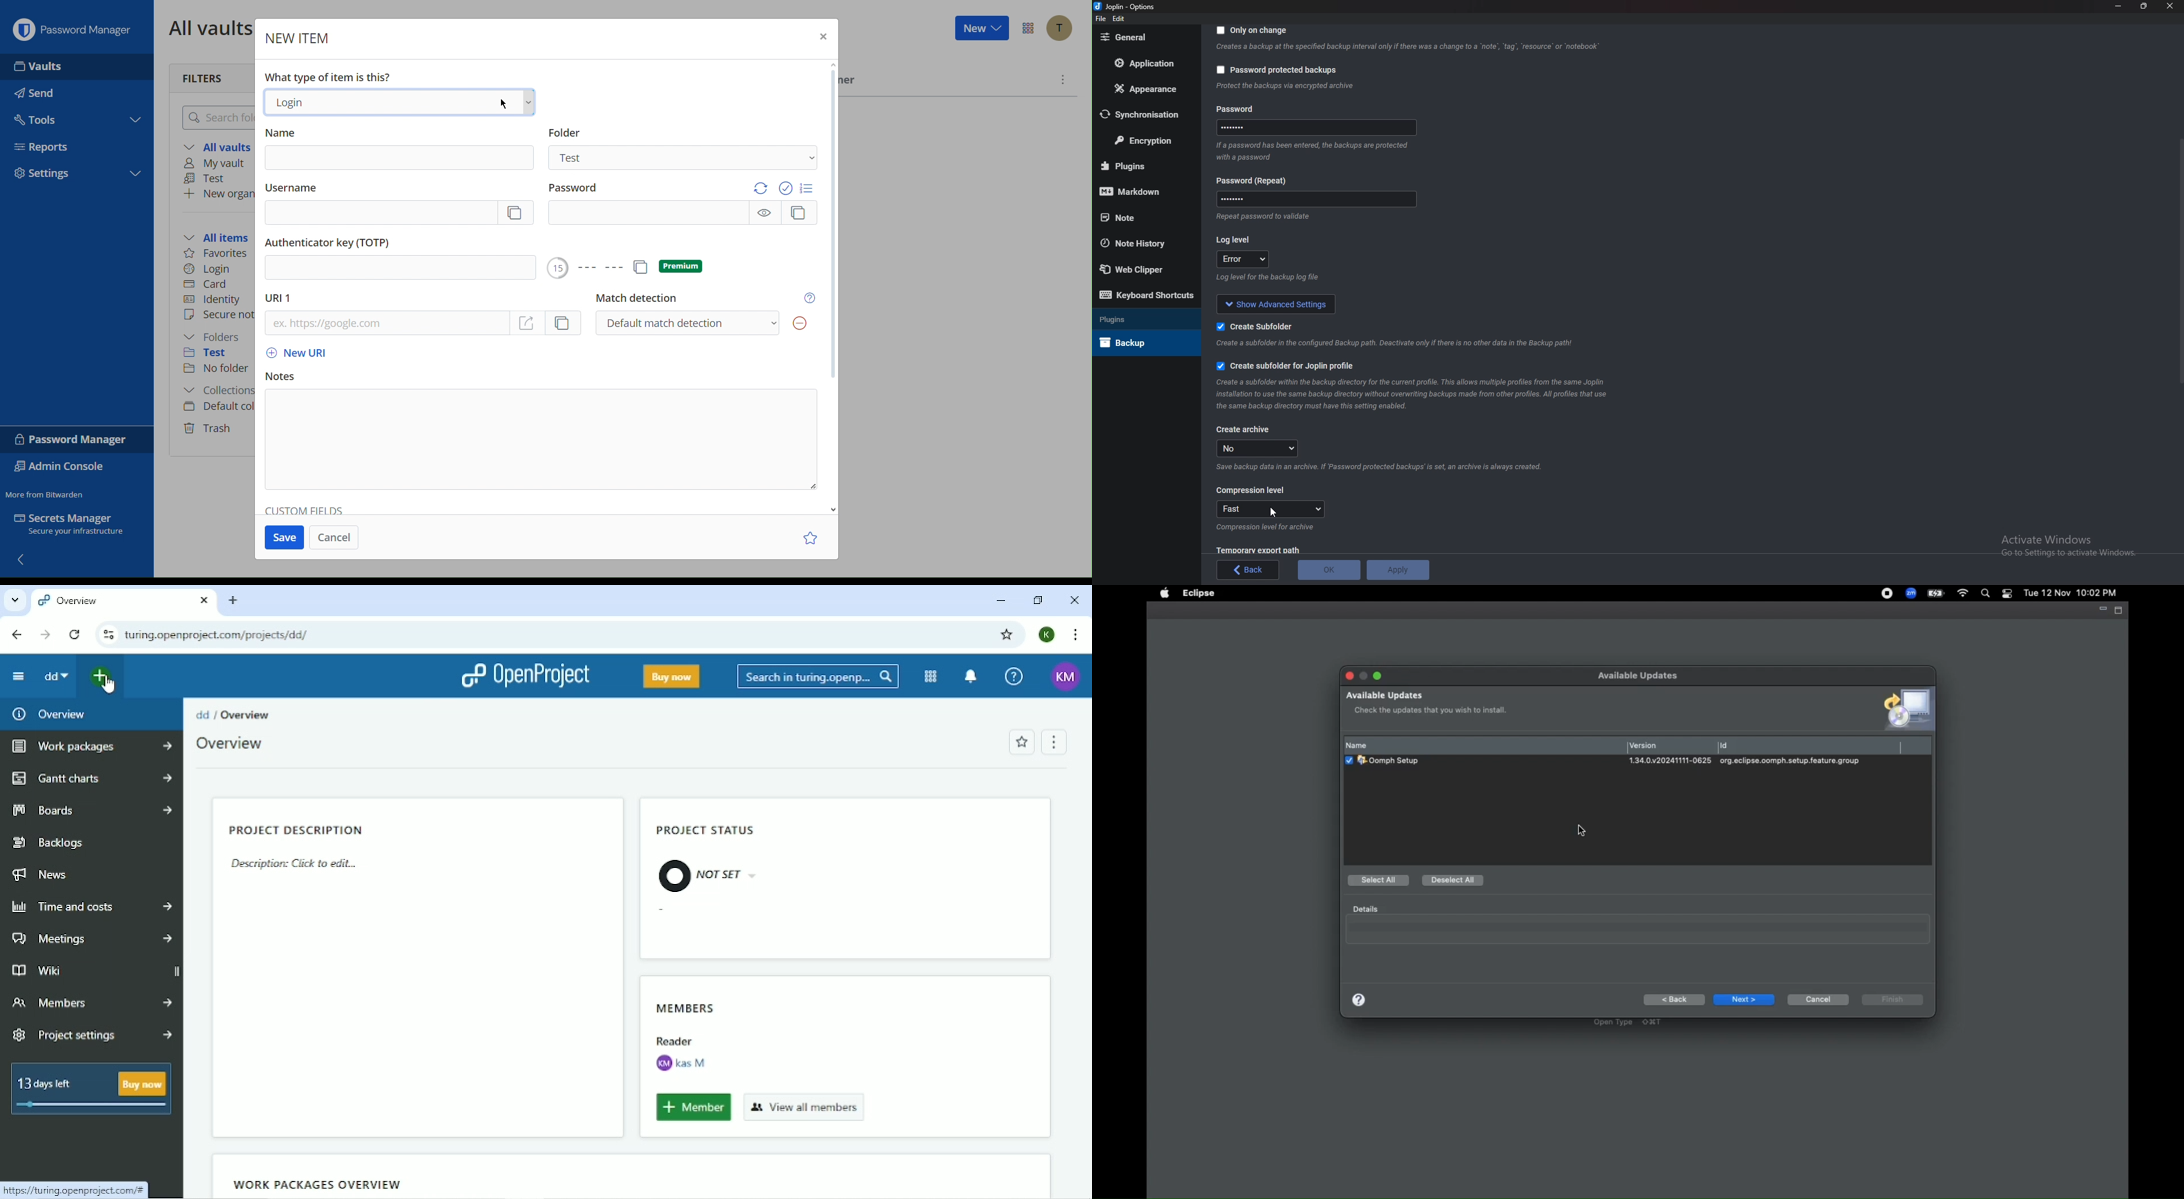 This screenshot has height=1204, width=2184. What do you see at coordinates (683, 1039) in the screenshot?
I see `Reader ` at bounding box center [683, 1039].